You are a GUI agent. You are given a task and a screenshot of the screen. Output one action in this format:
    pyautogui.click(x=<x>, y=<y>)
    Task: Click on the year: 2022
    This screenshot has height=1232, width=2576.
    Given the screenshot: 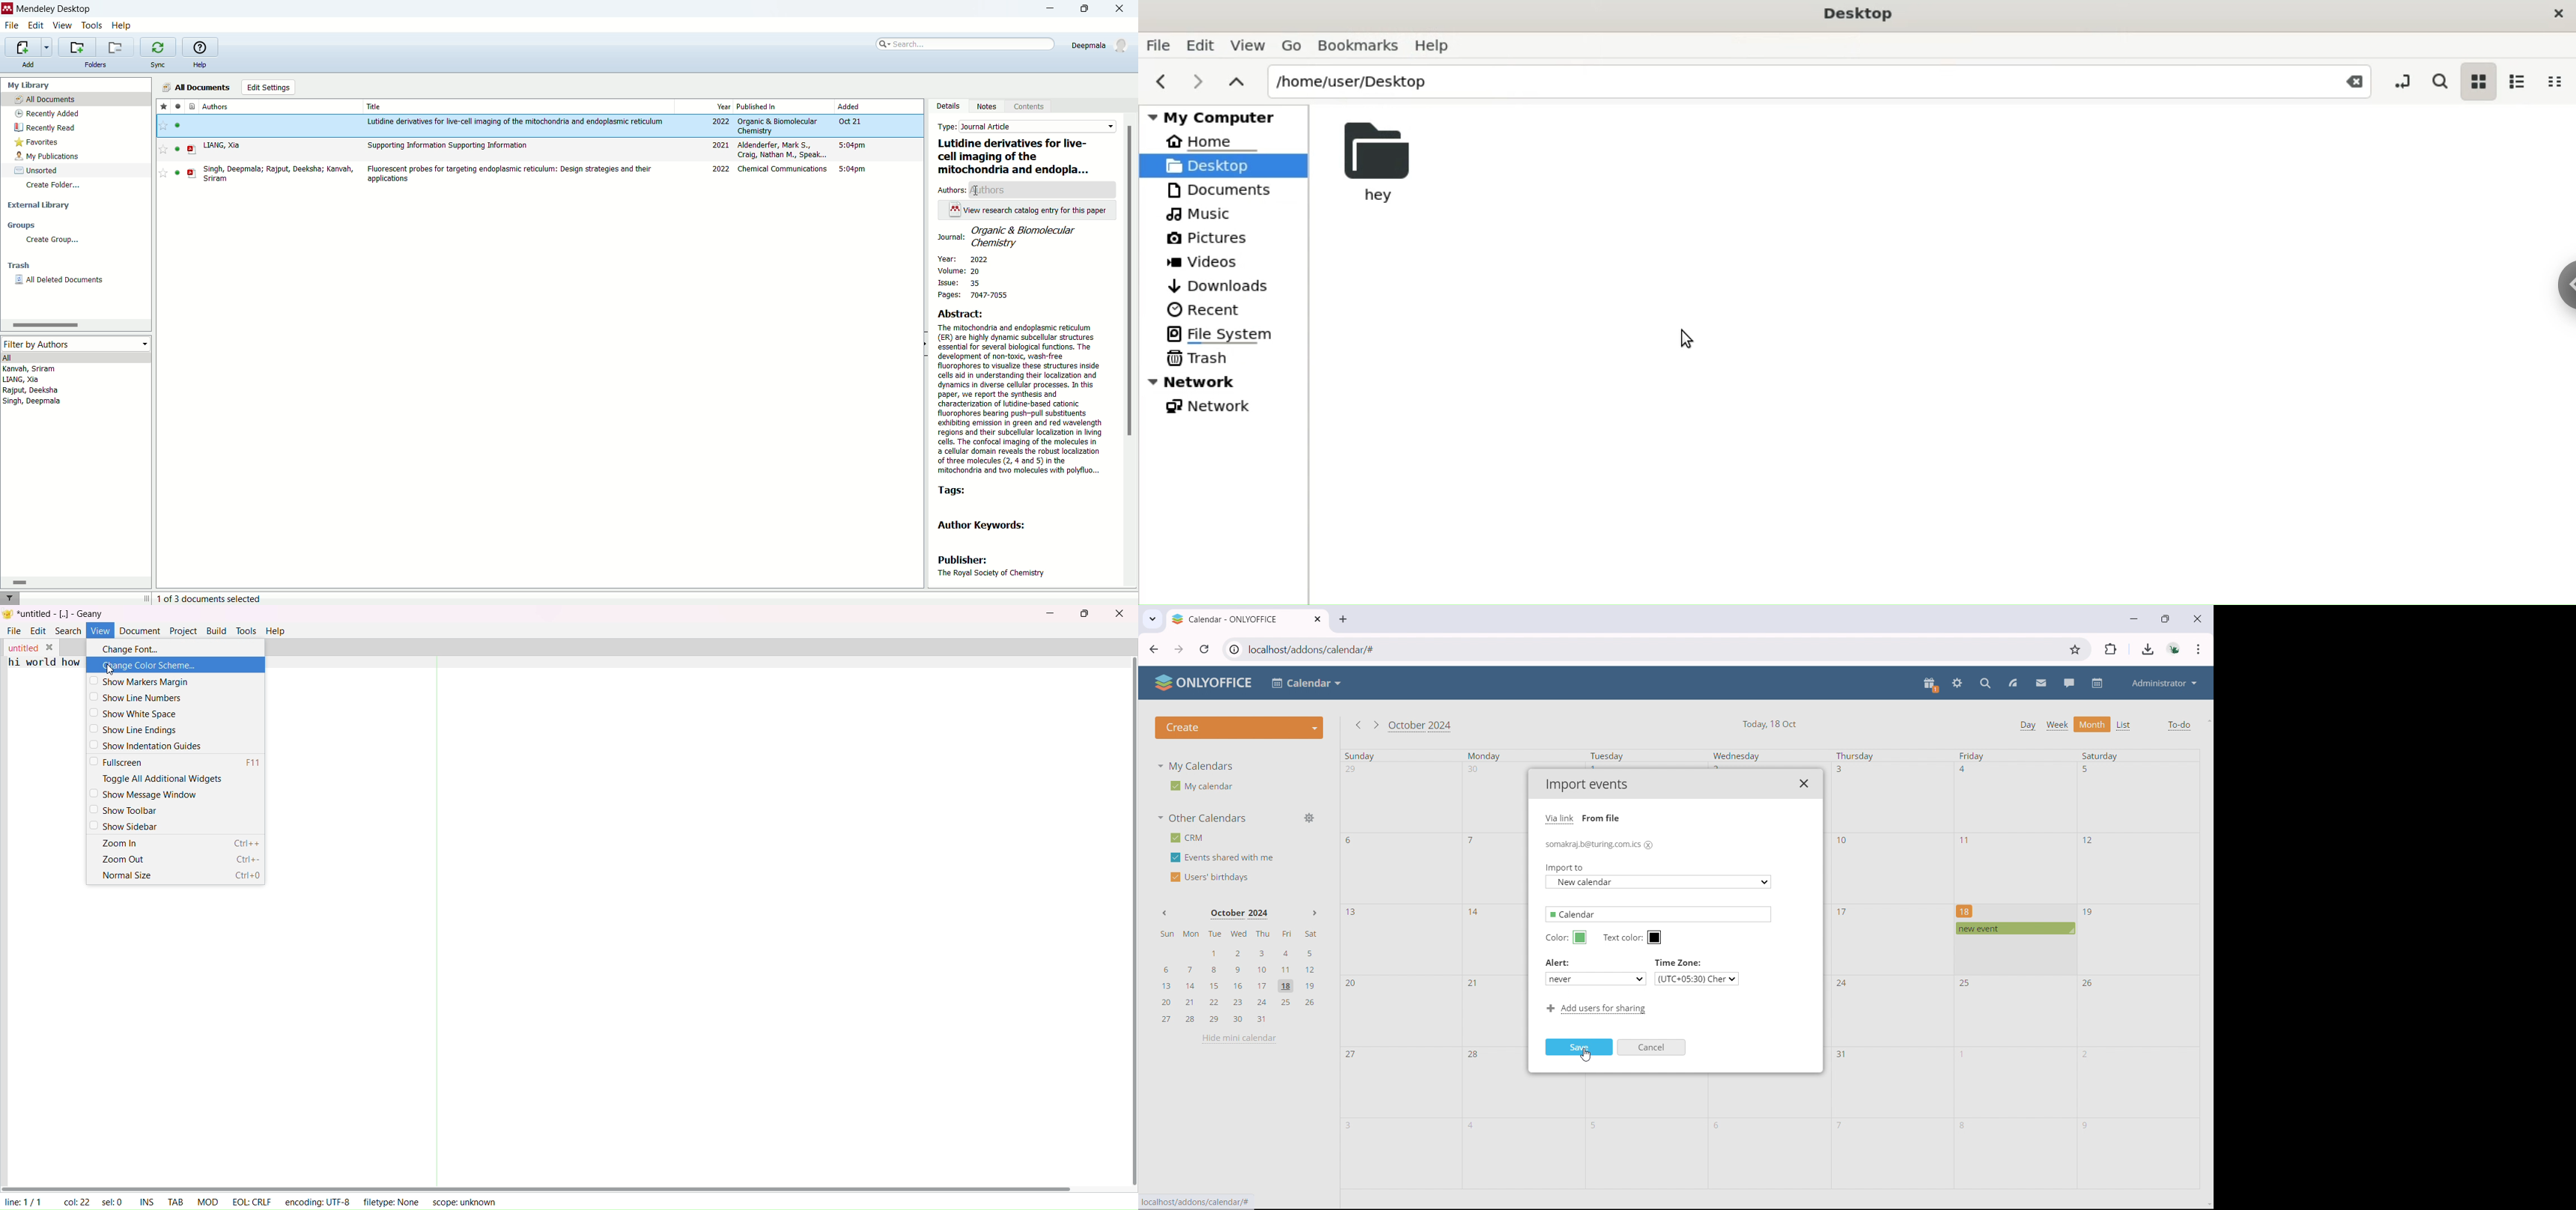 What is the action you would take?
    pyautogui.click(x=963, y=258)
    